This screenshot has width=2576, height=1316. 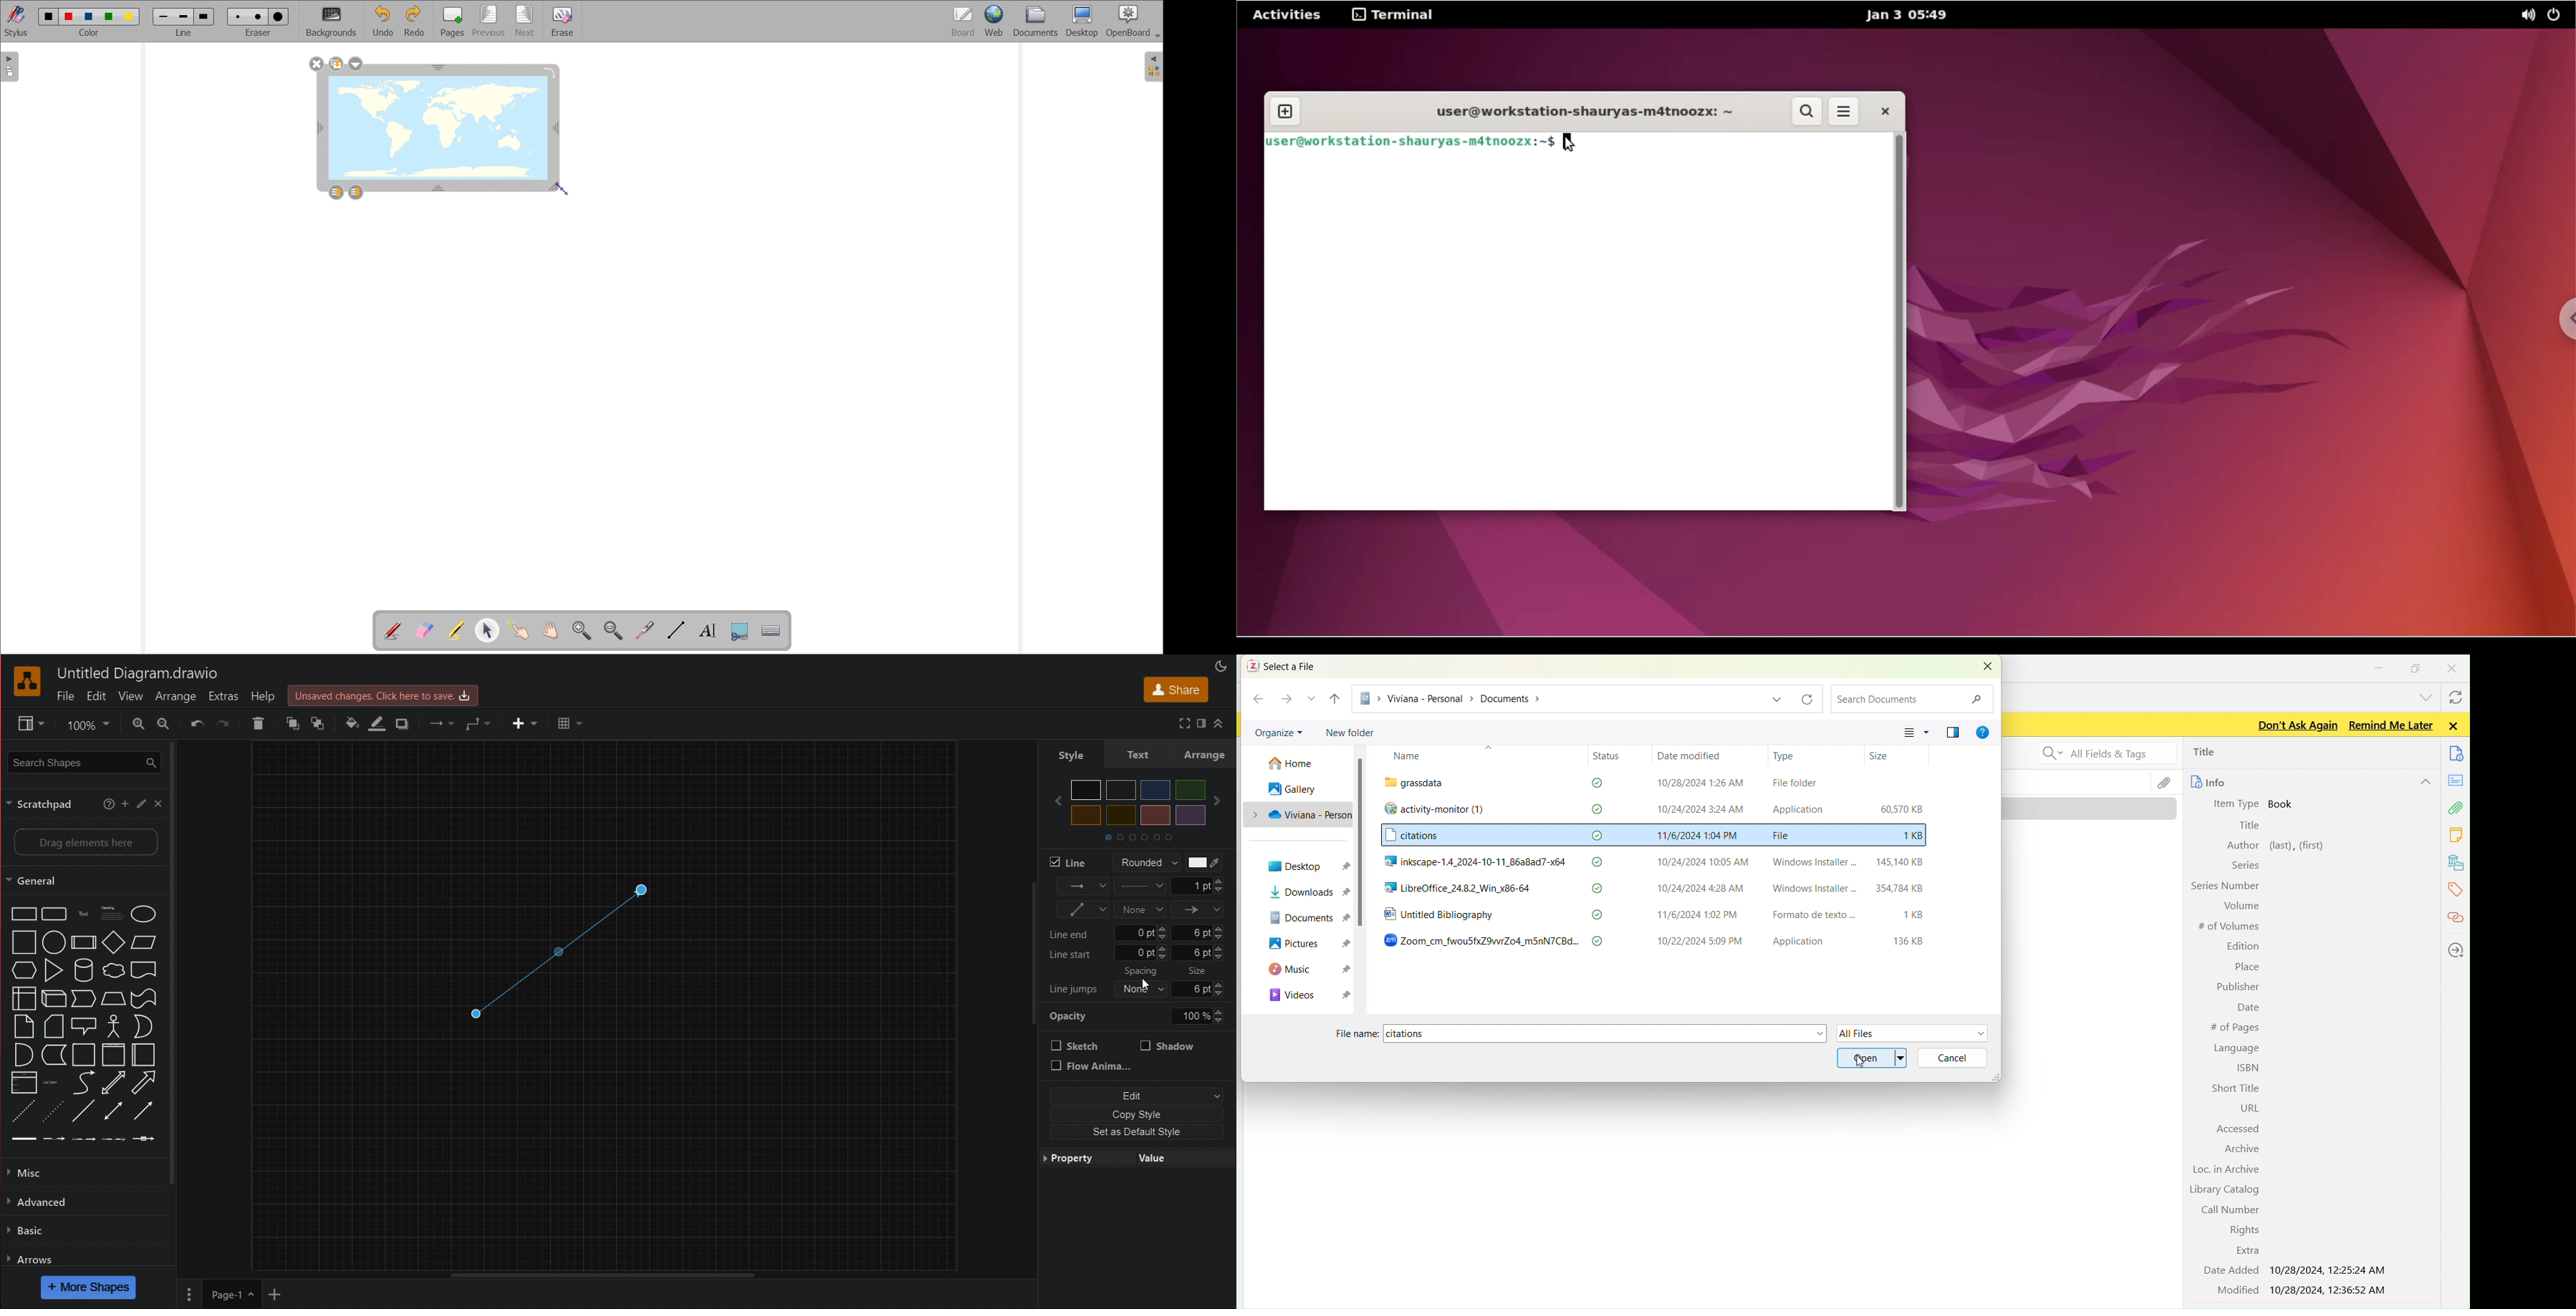 What do you see at coordinates (1476, 862) in the screenshot?
I see `inkscape-1.4_2024-10-11_86a8ad7-x64` at bounding box center [1476, 862].